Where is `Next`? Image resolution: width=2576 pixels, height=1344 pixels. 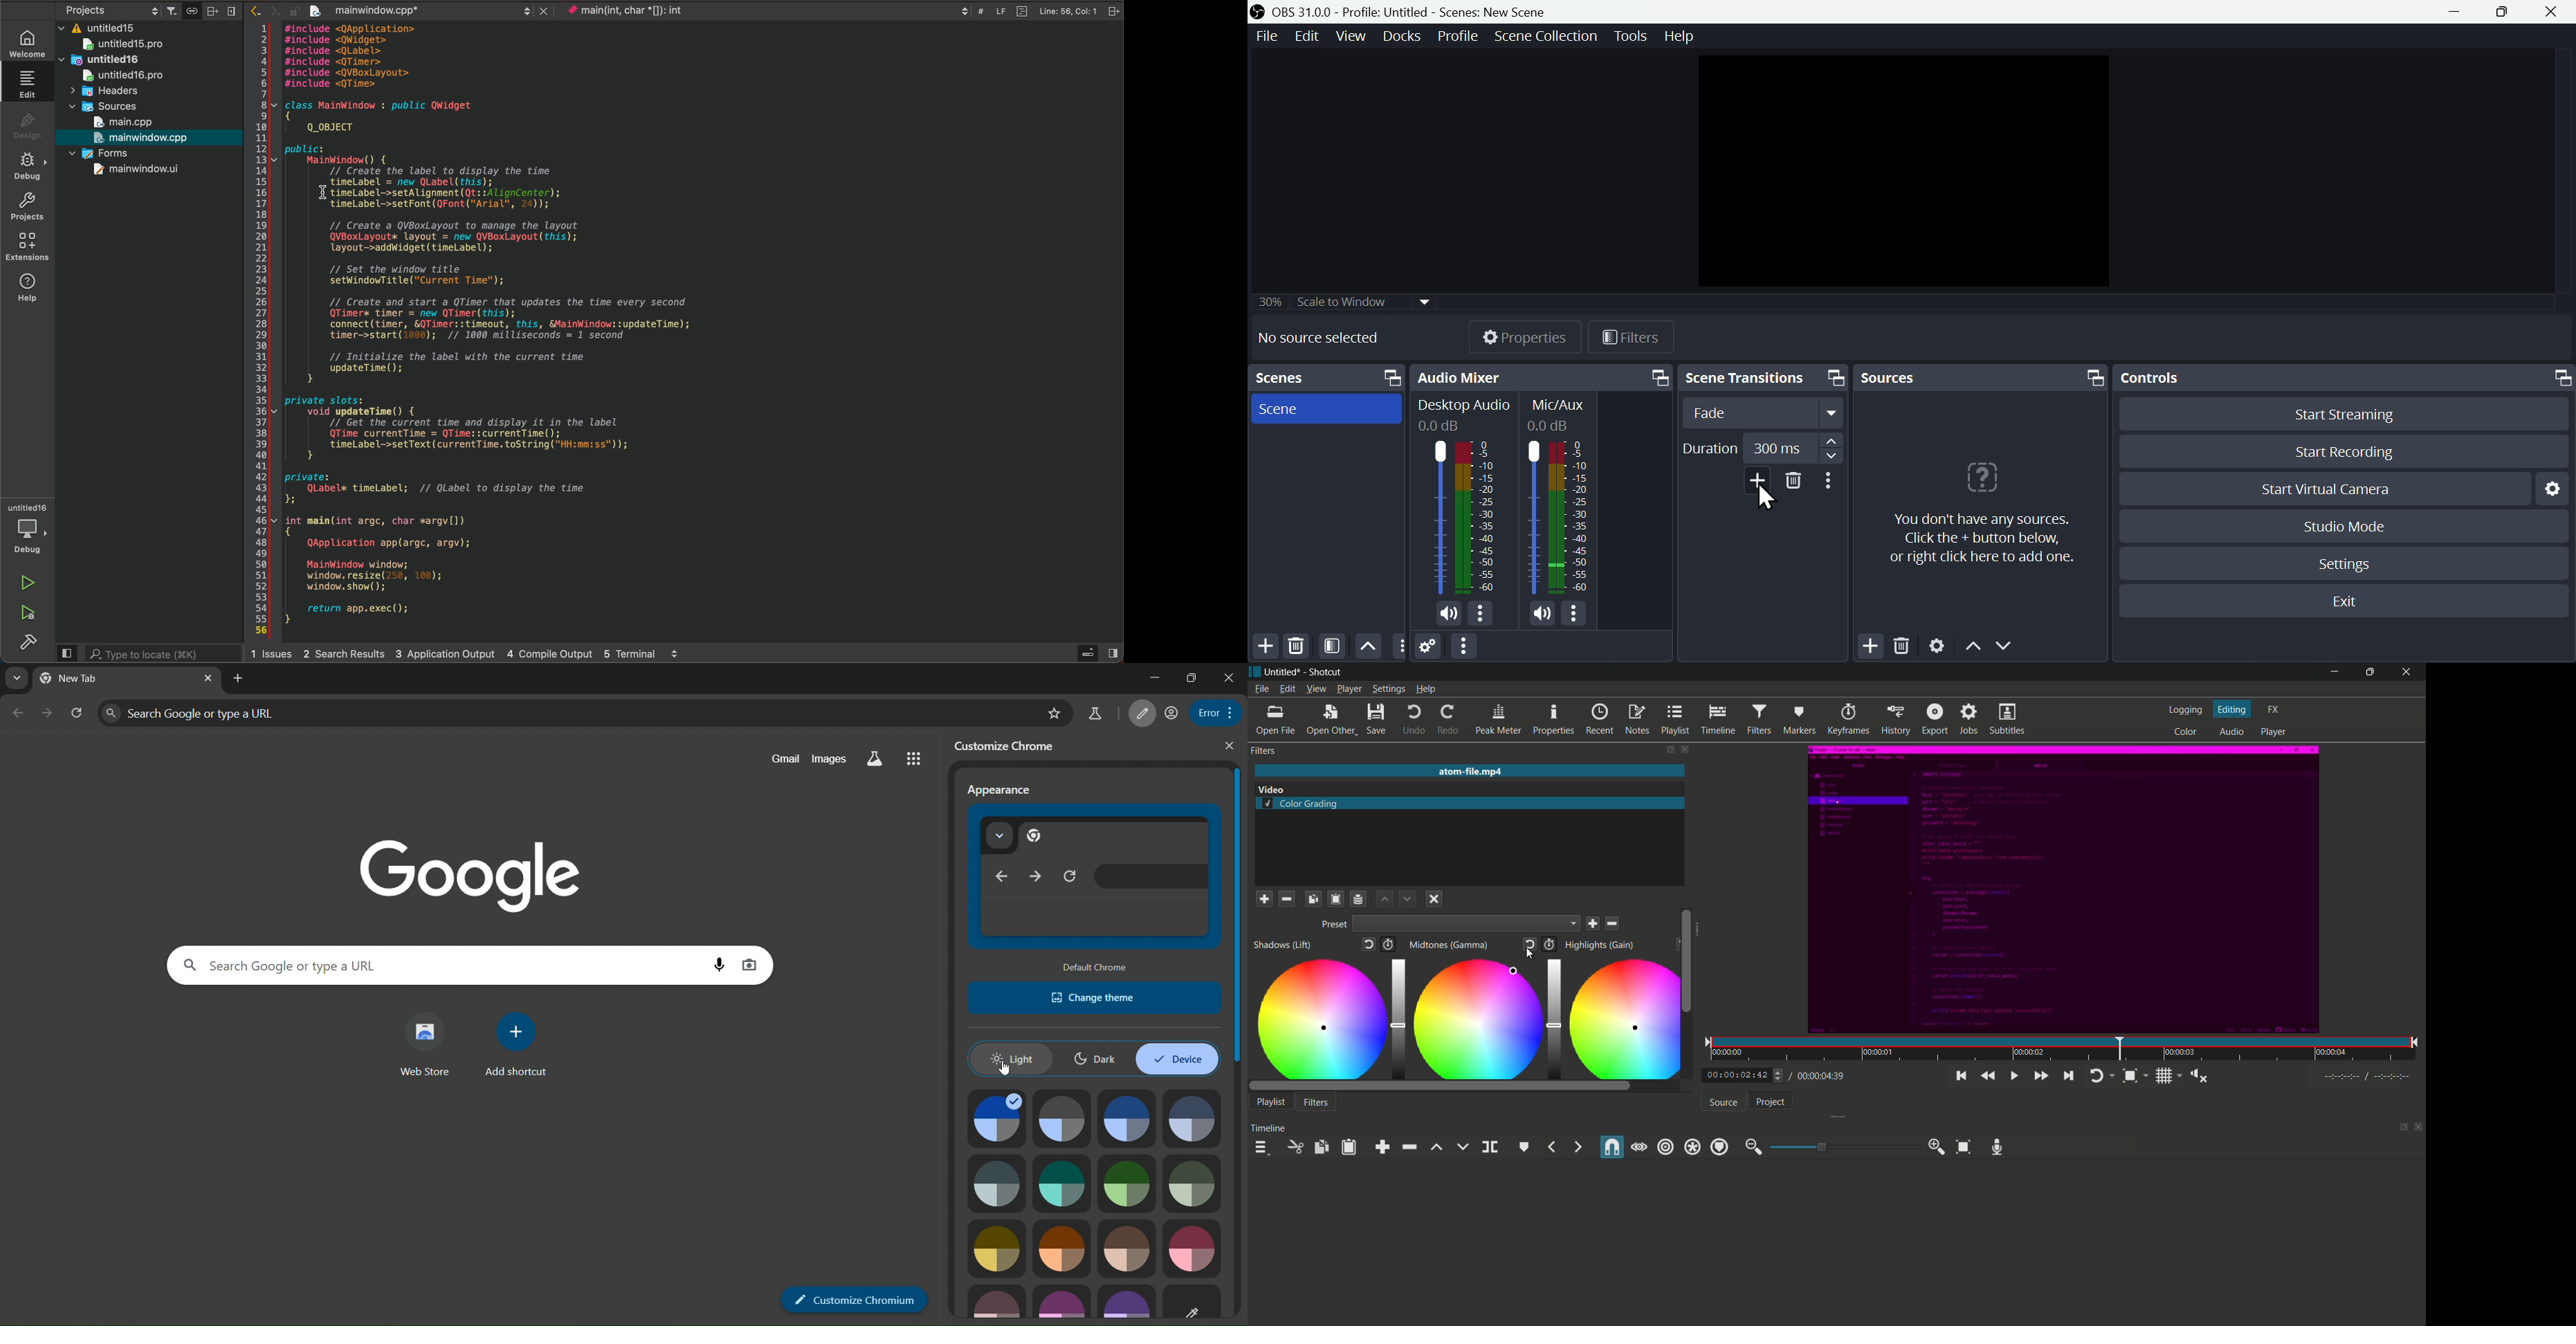
Next is located at coordinates (275, 10).